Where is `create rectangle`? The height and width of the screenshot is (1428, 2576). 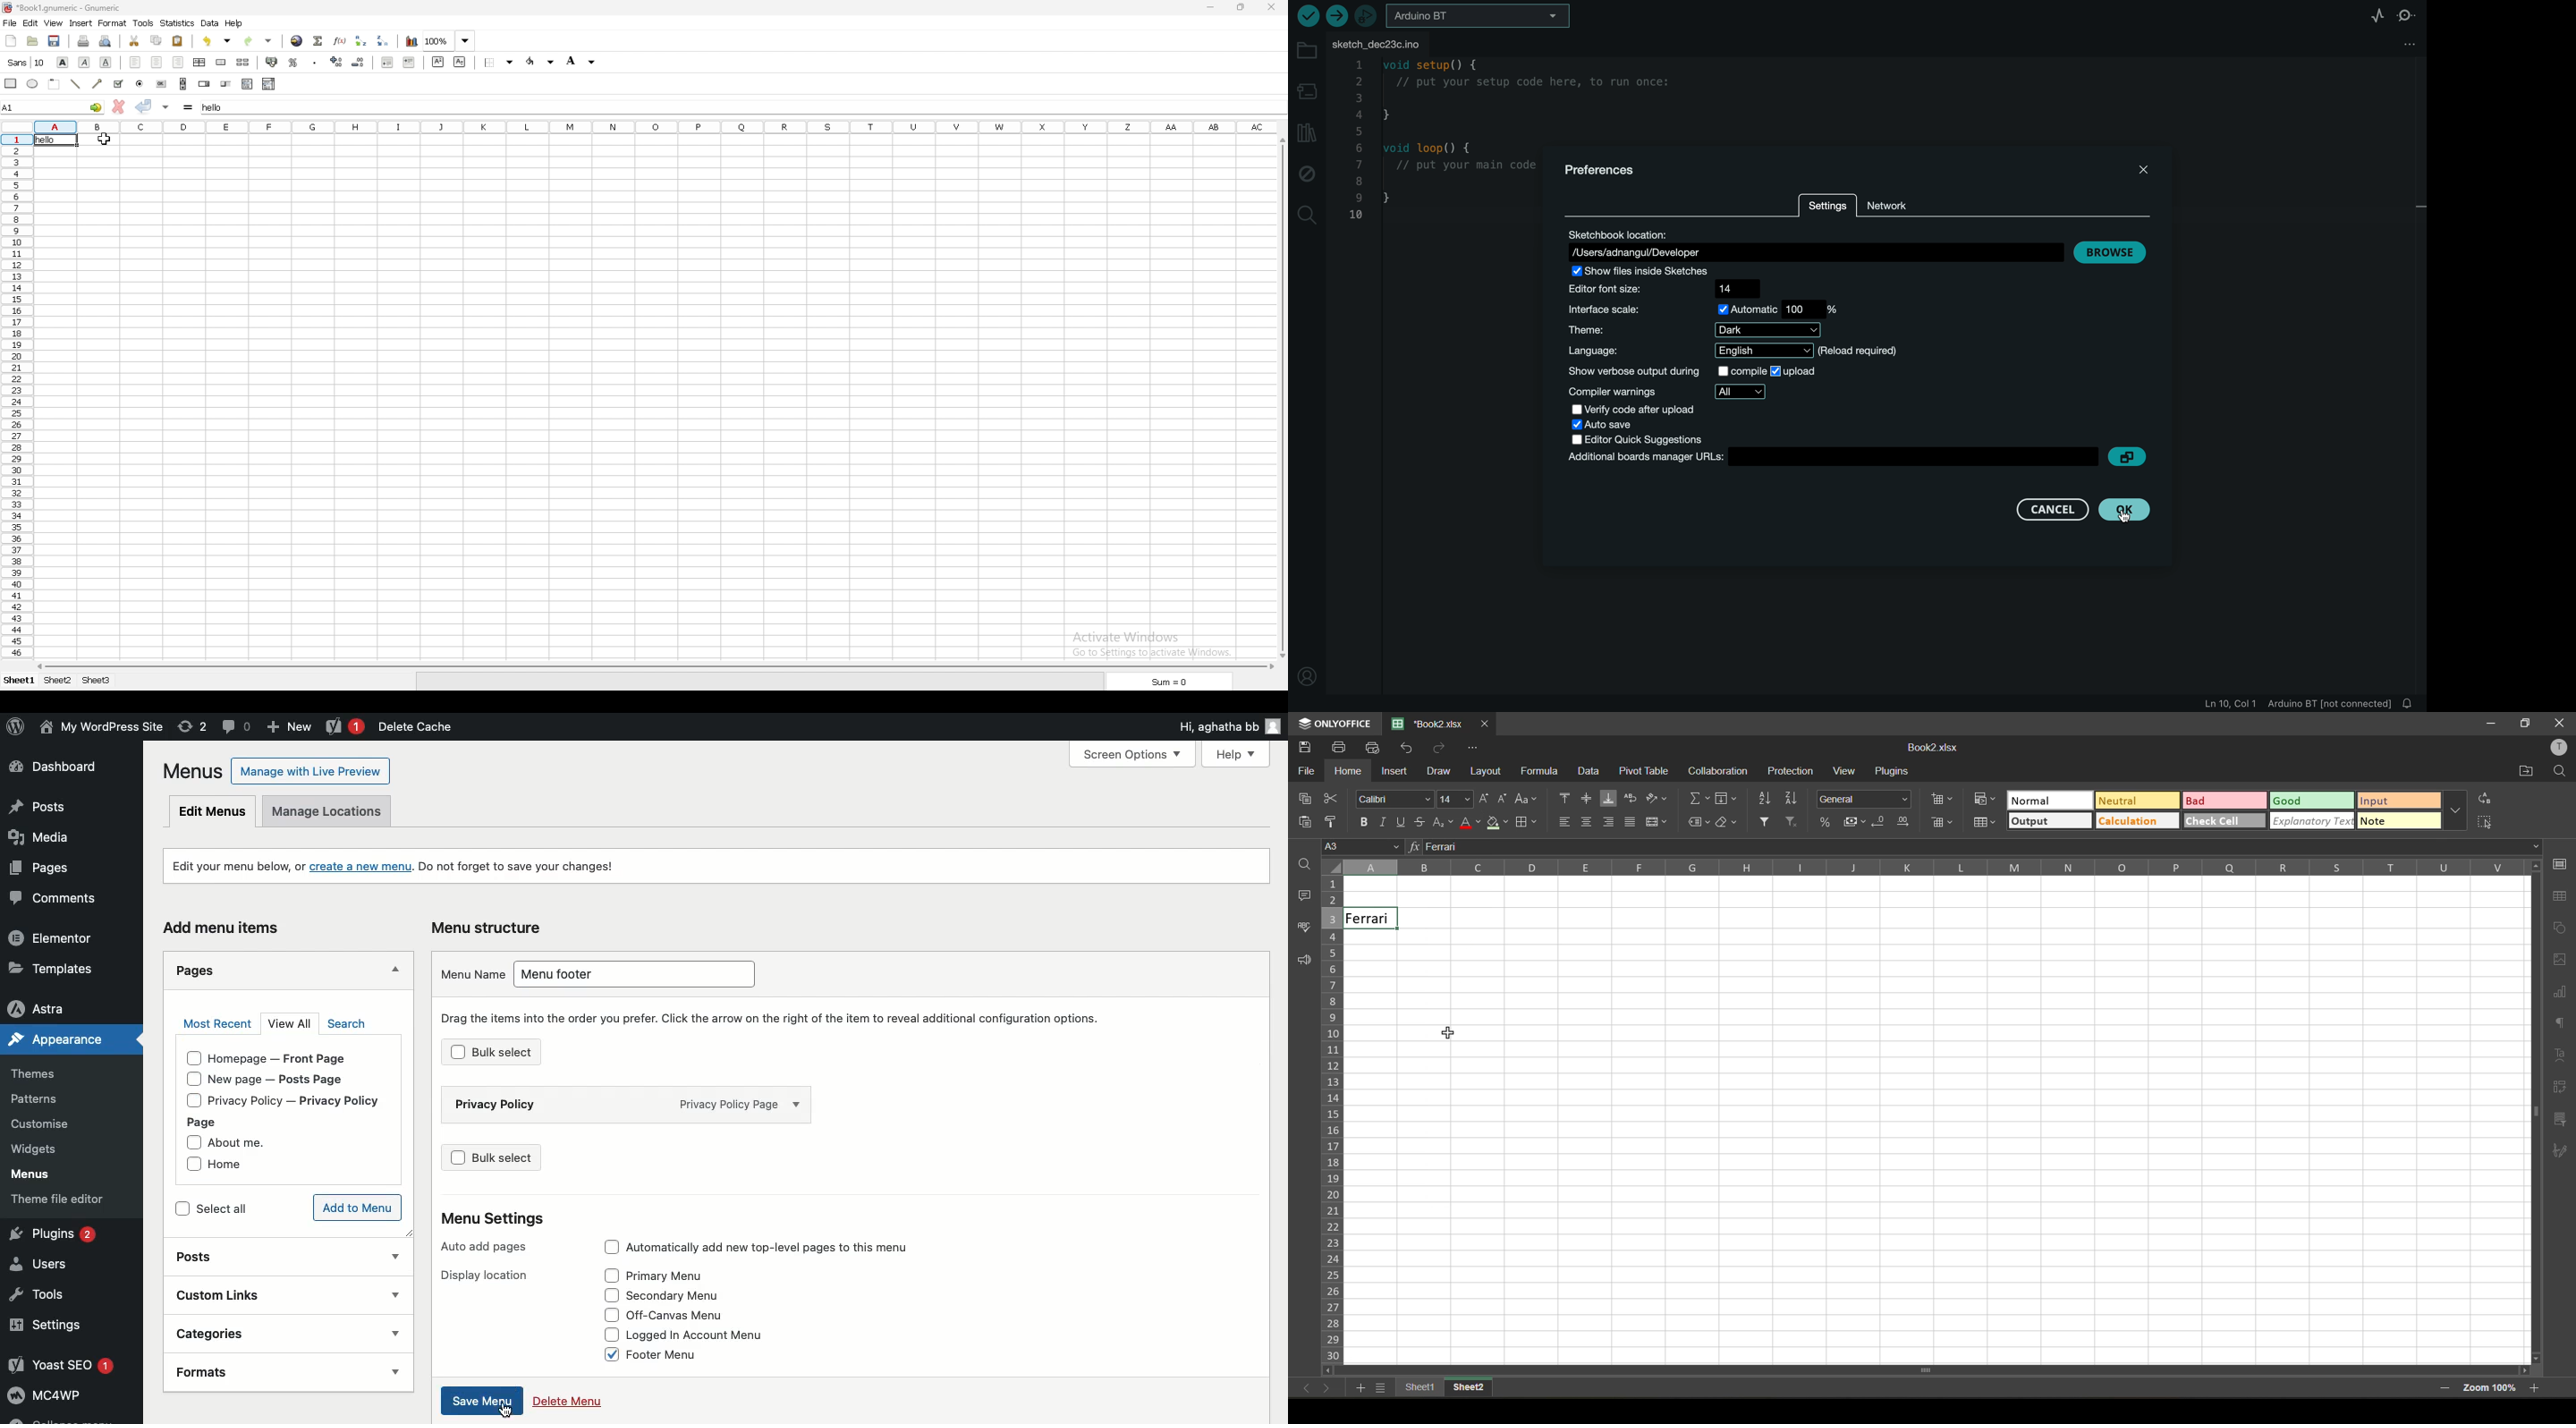 create rectangle is located at coordinates (11, 84).